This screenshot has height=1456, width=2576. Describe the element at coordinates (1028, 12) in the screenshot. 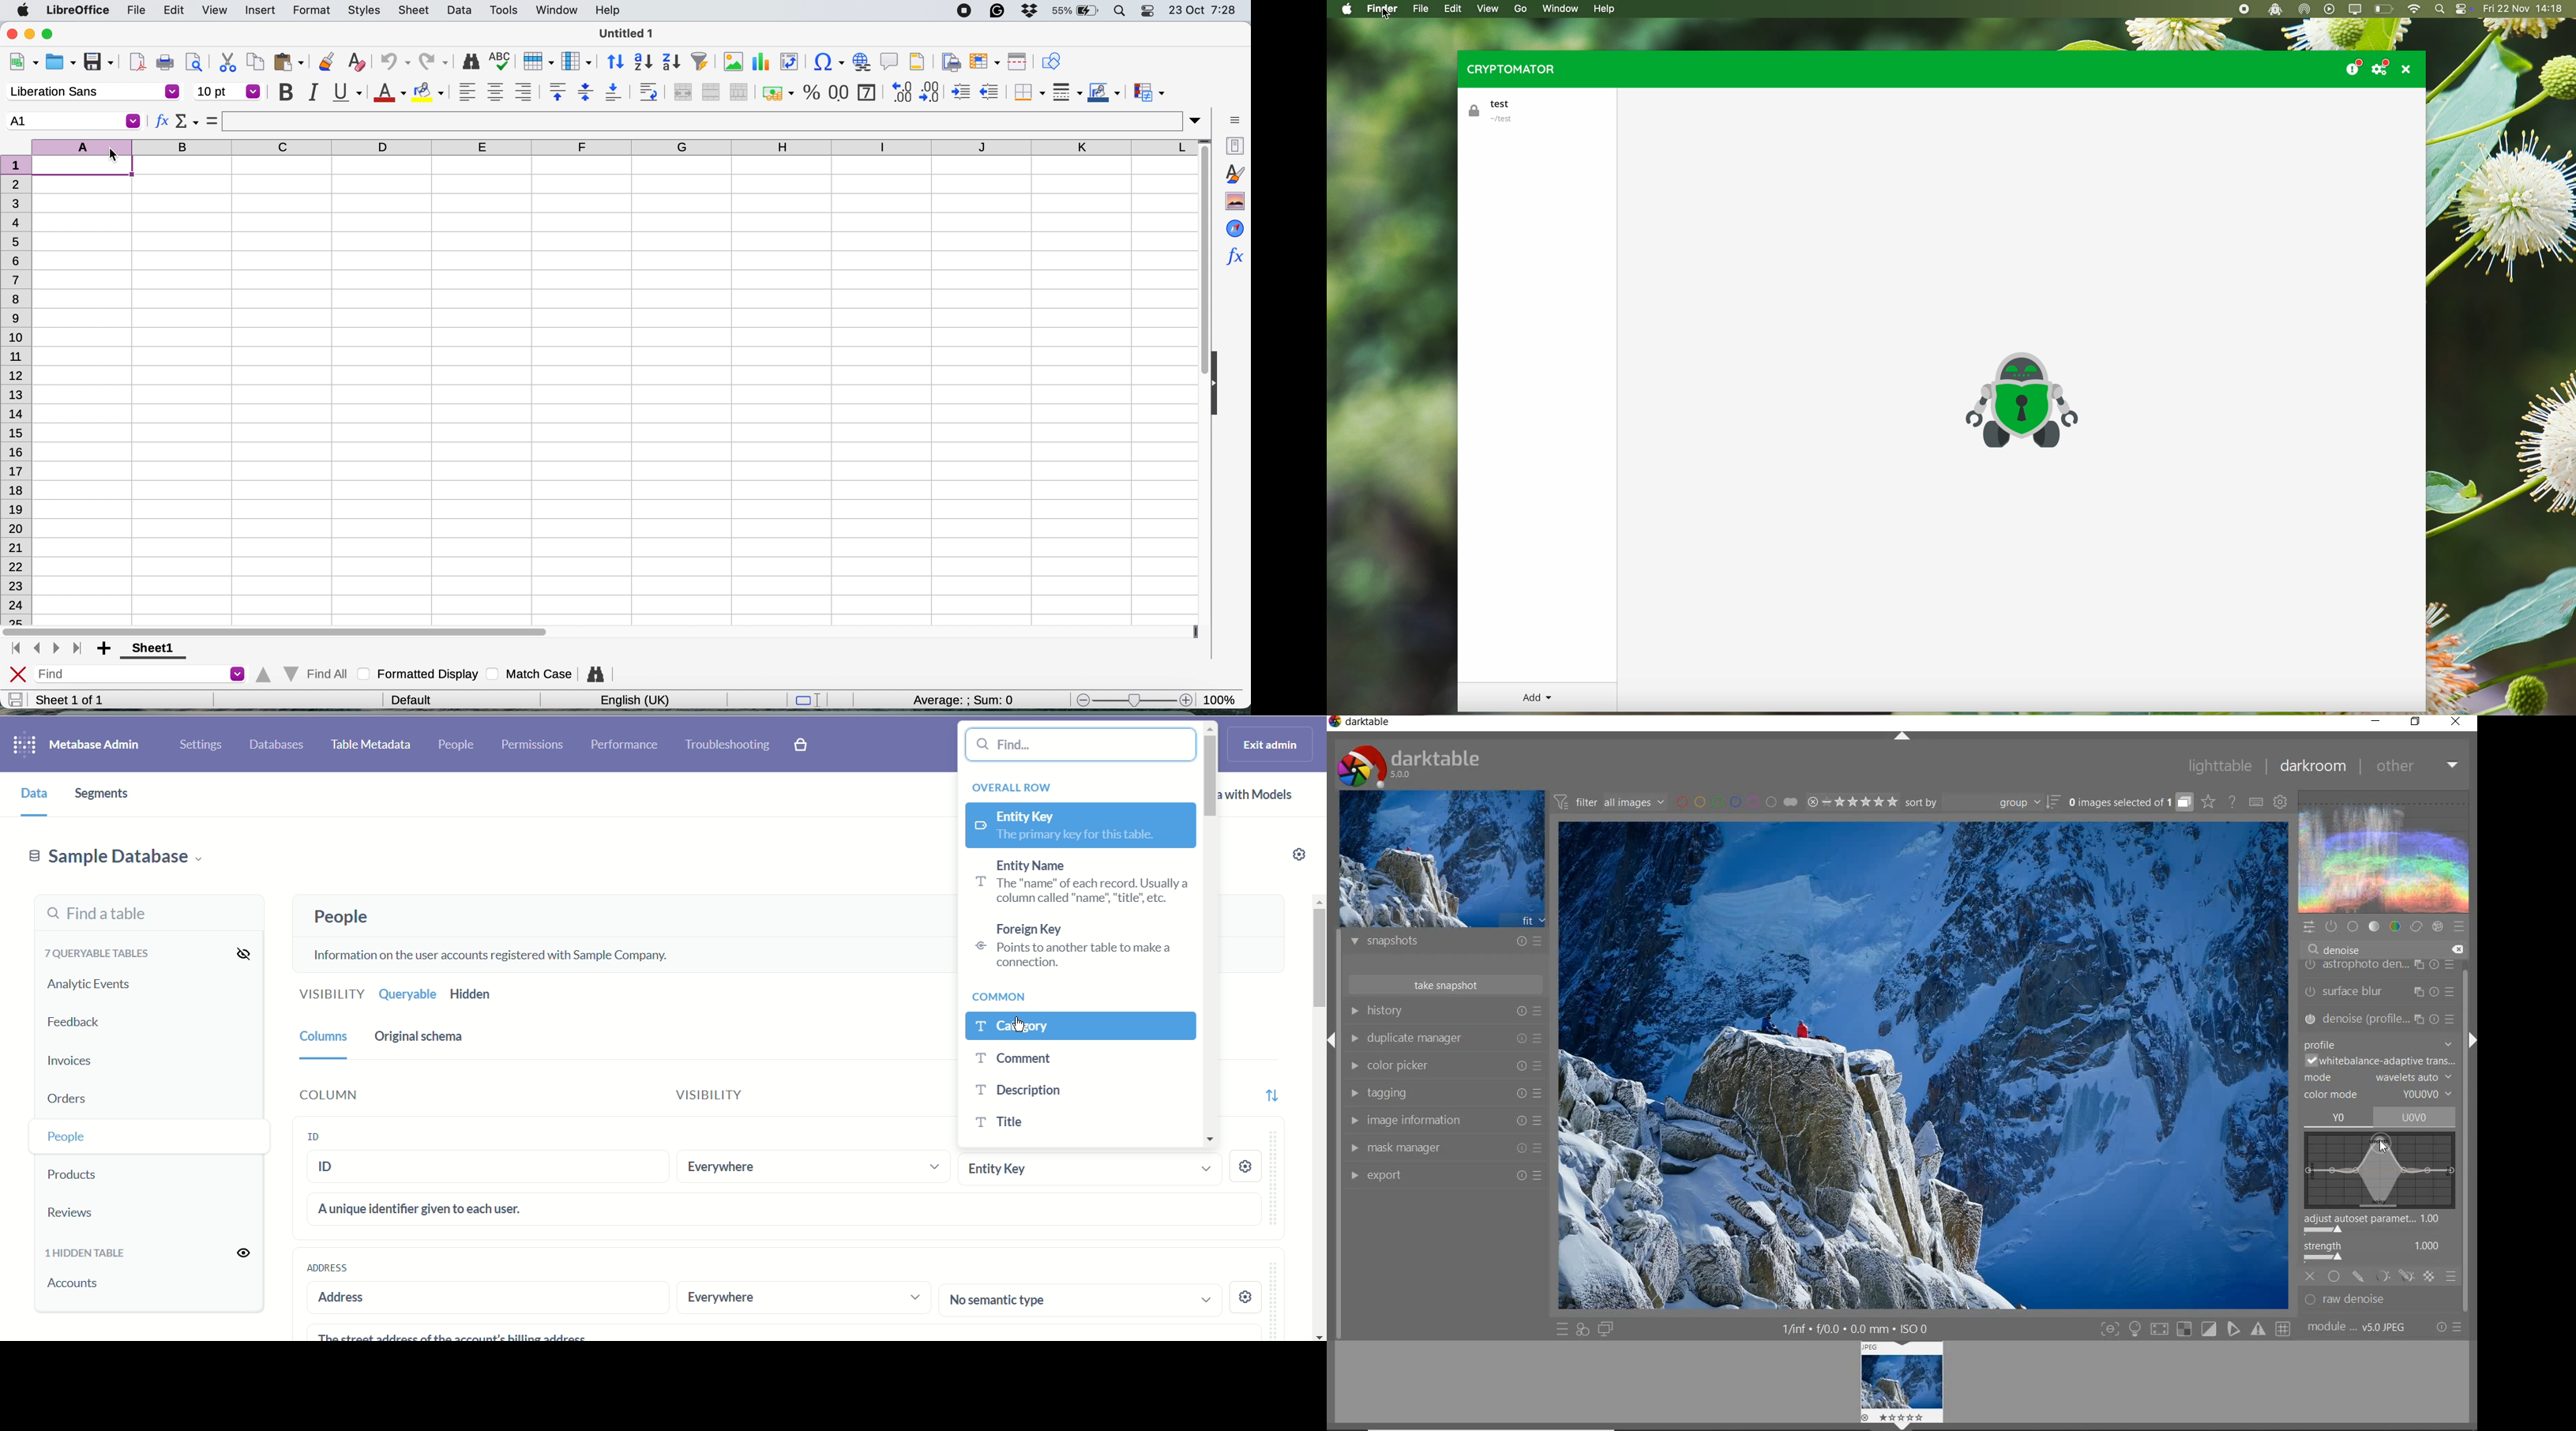

I see `dropbox` at that location.